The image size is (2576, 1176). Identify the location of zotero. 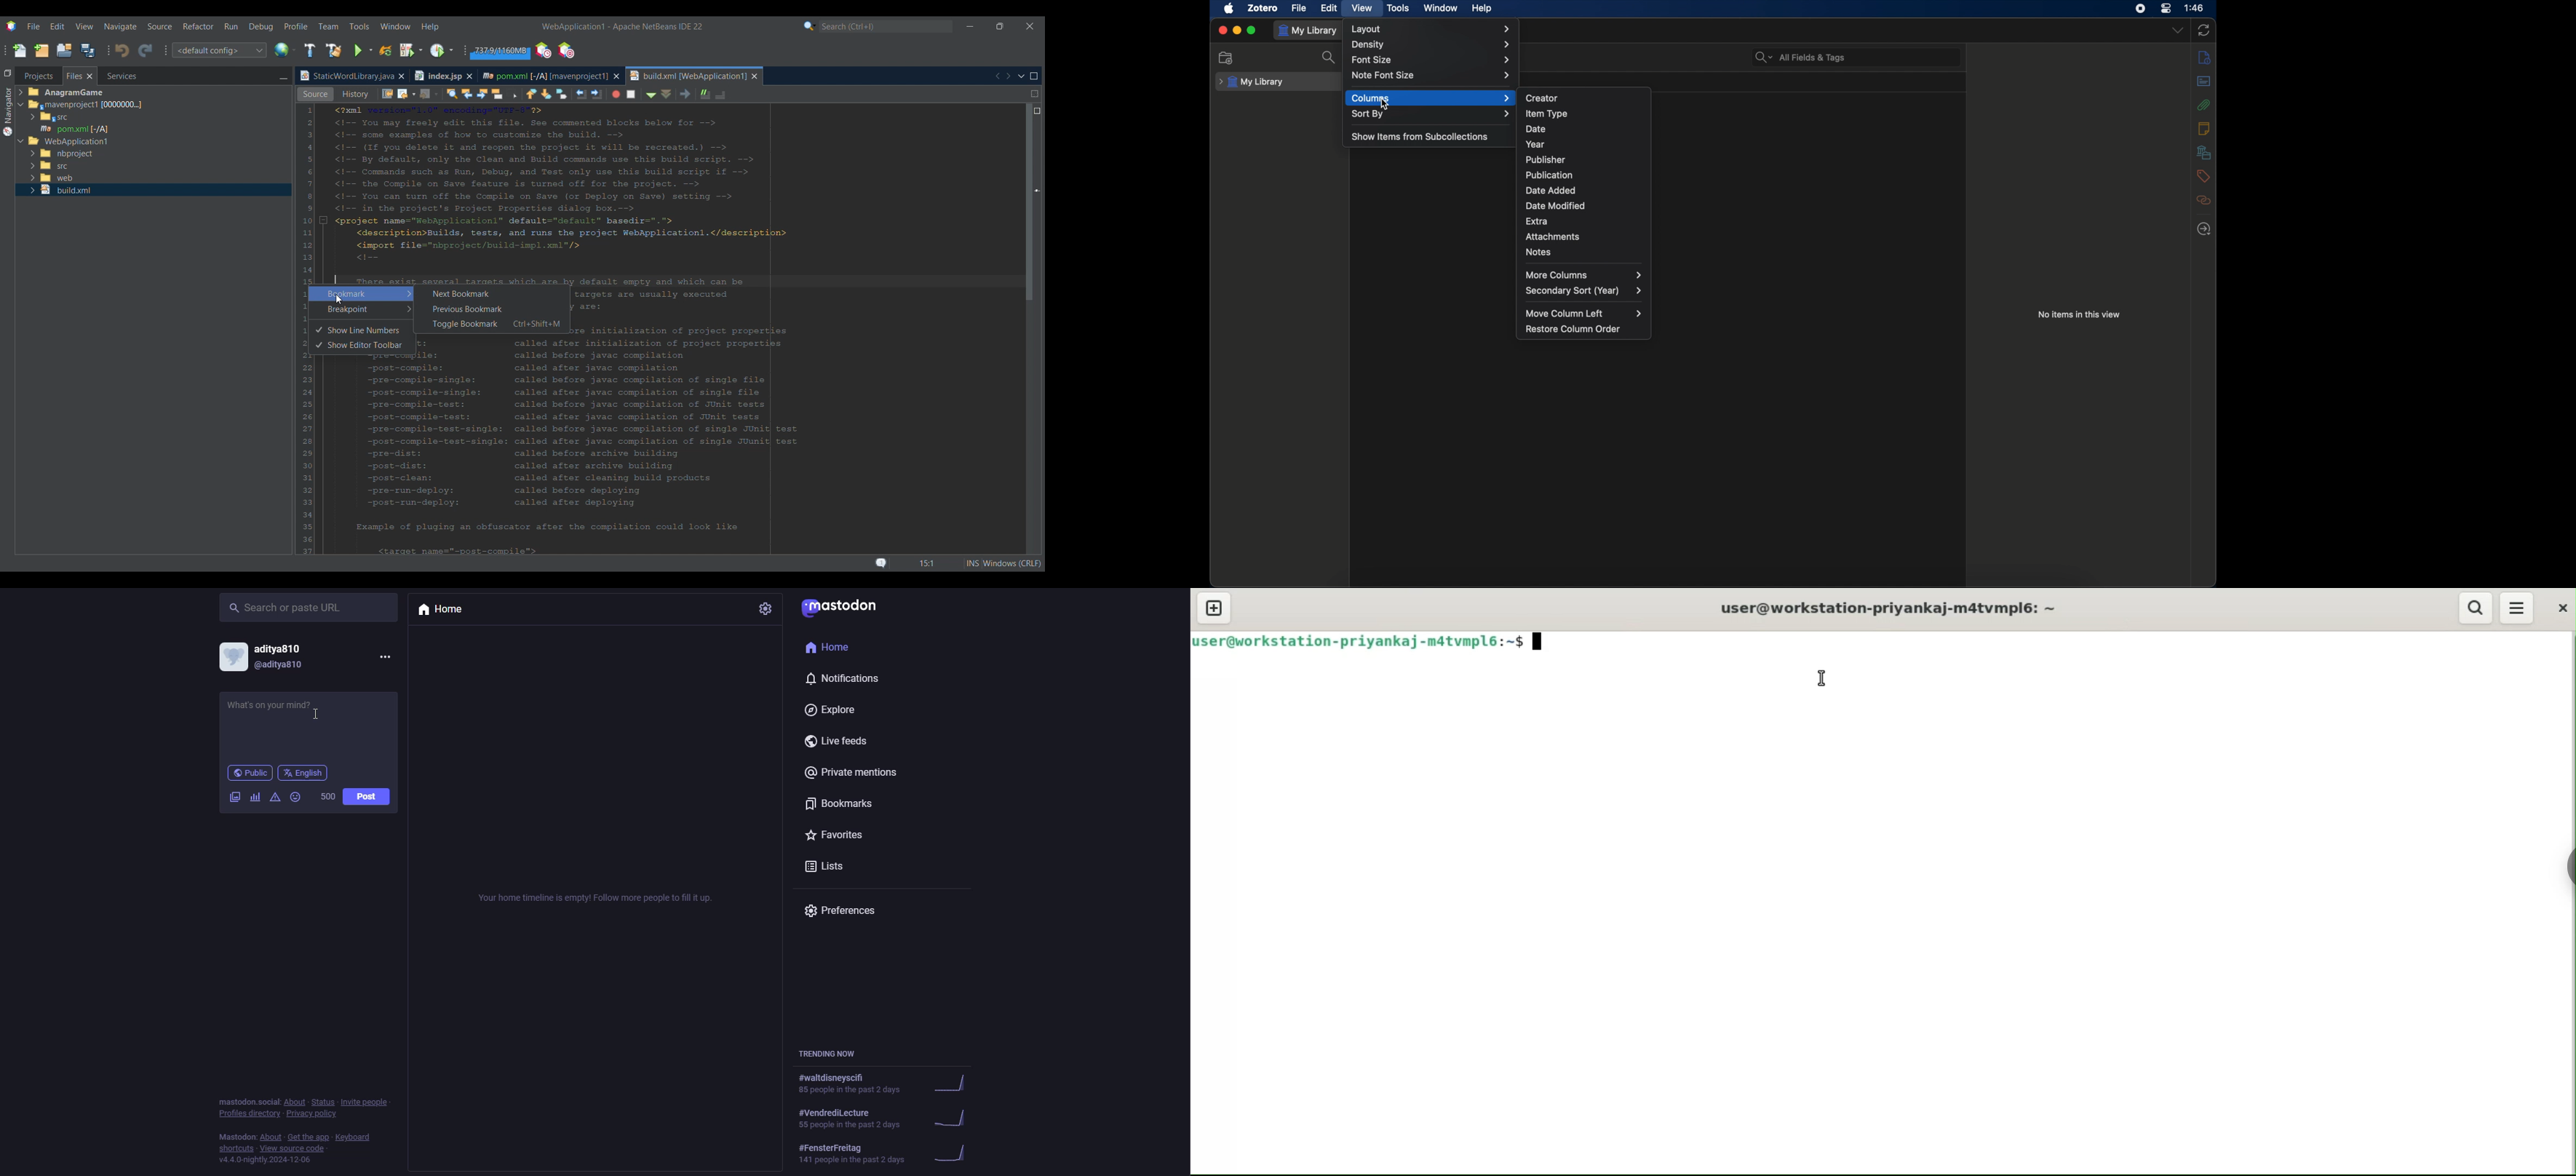
(1262, 8).